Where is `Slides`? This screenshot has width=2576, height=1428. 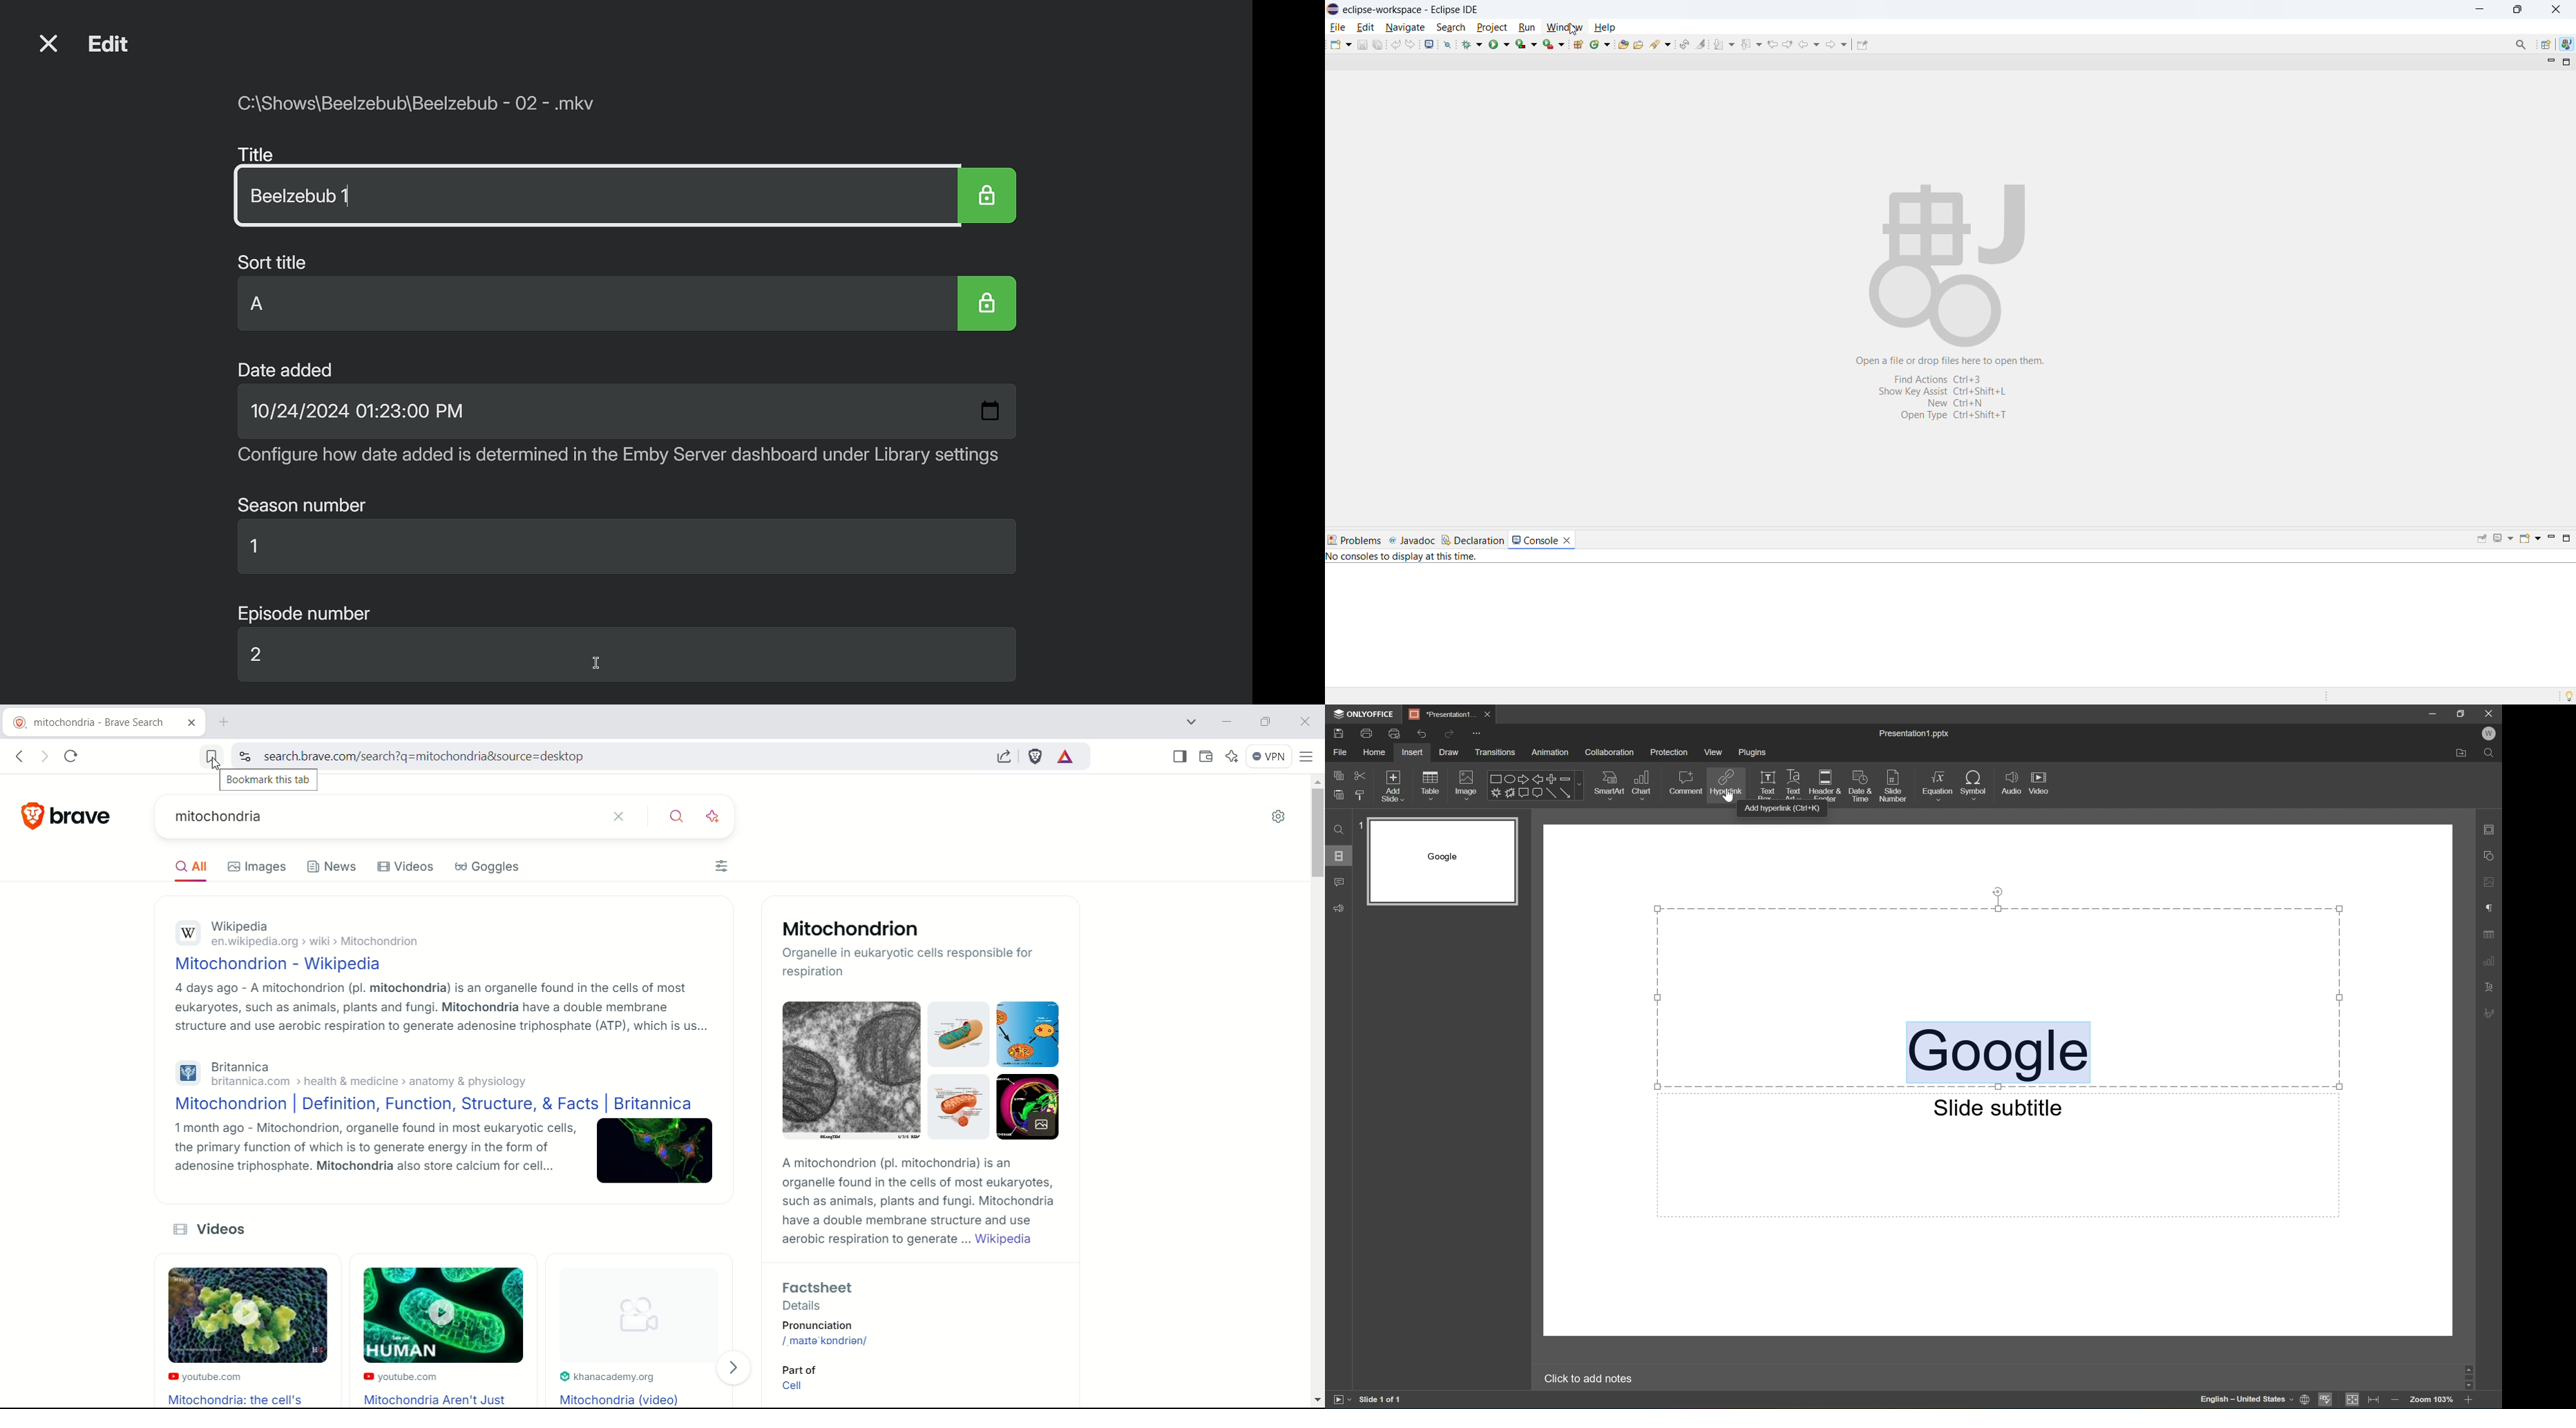 Slides is located at coordinates (1338, 855).